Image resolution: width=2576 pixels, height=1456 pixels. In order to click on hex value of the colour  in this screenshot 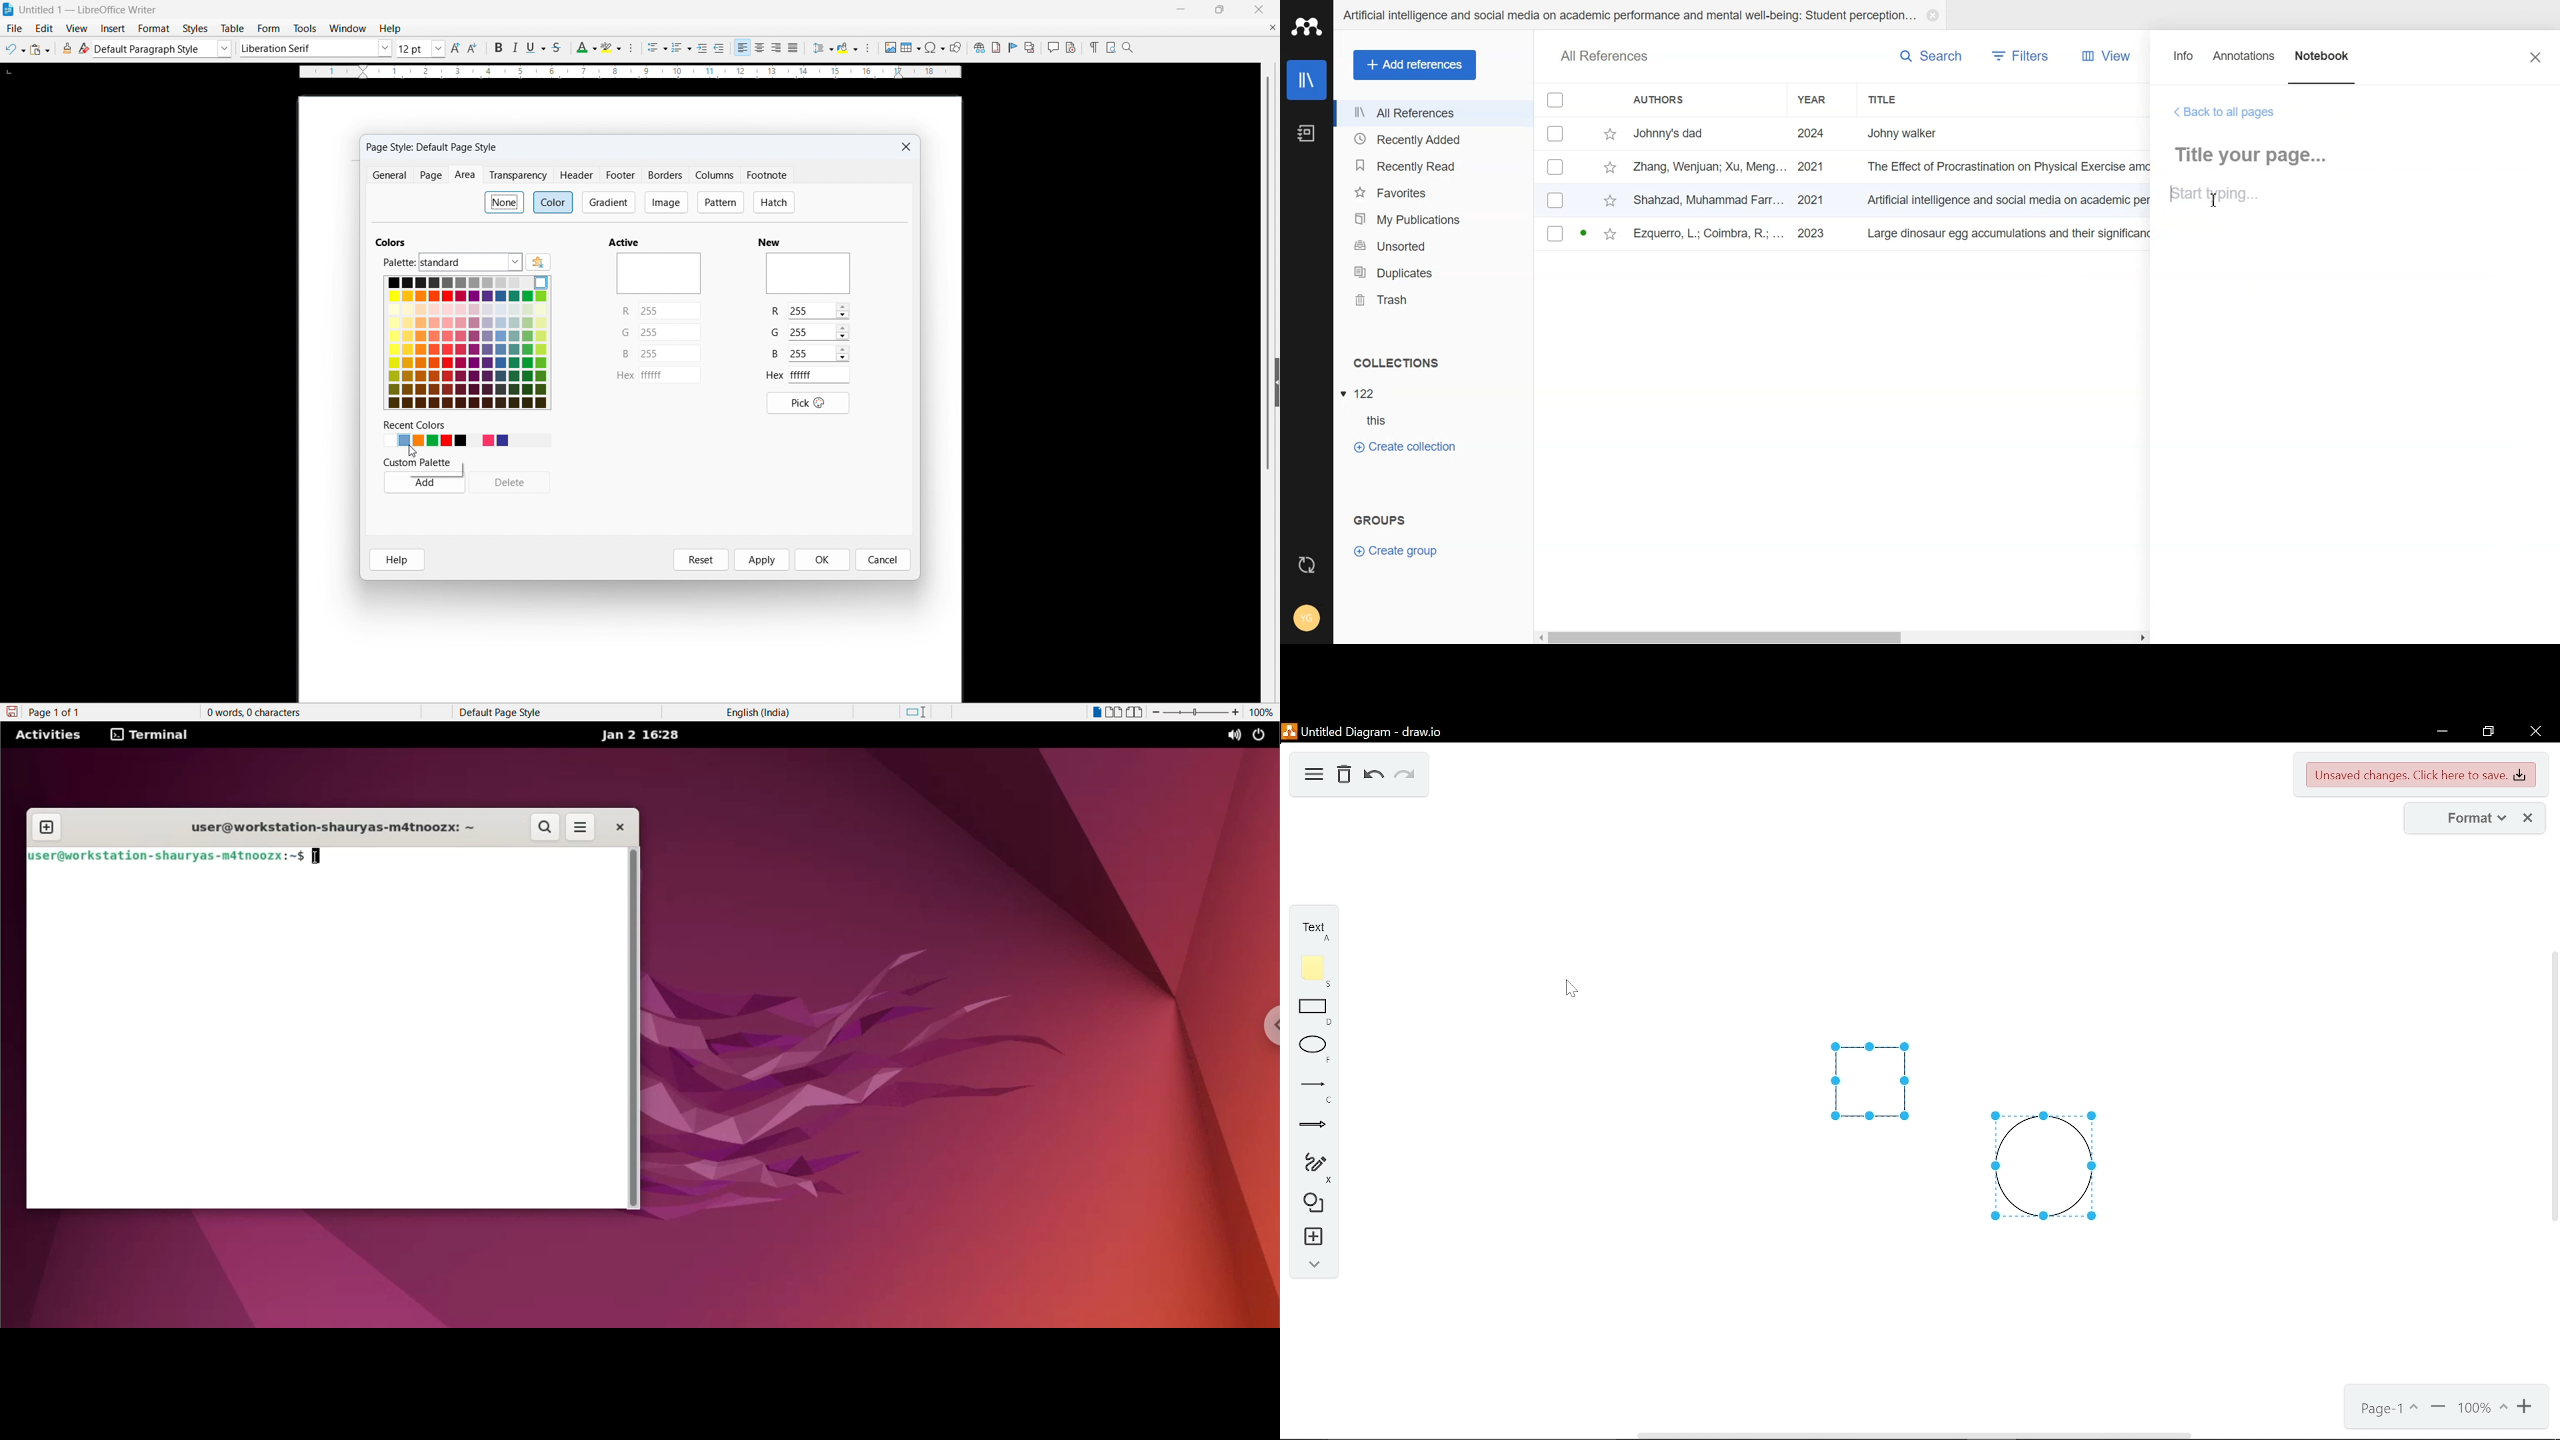, I will do `click(819, 375)`.